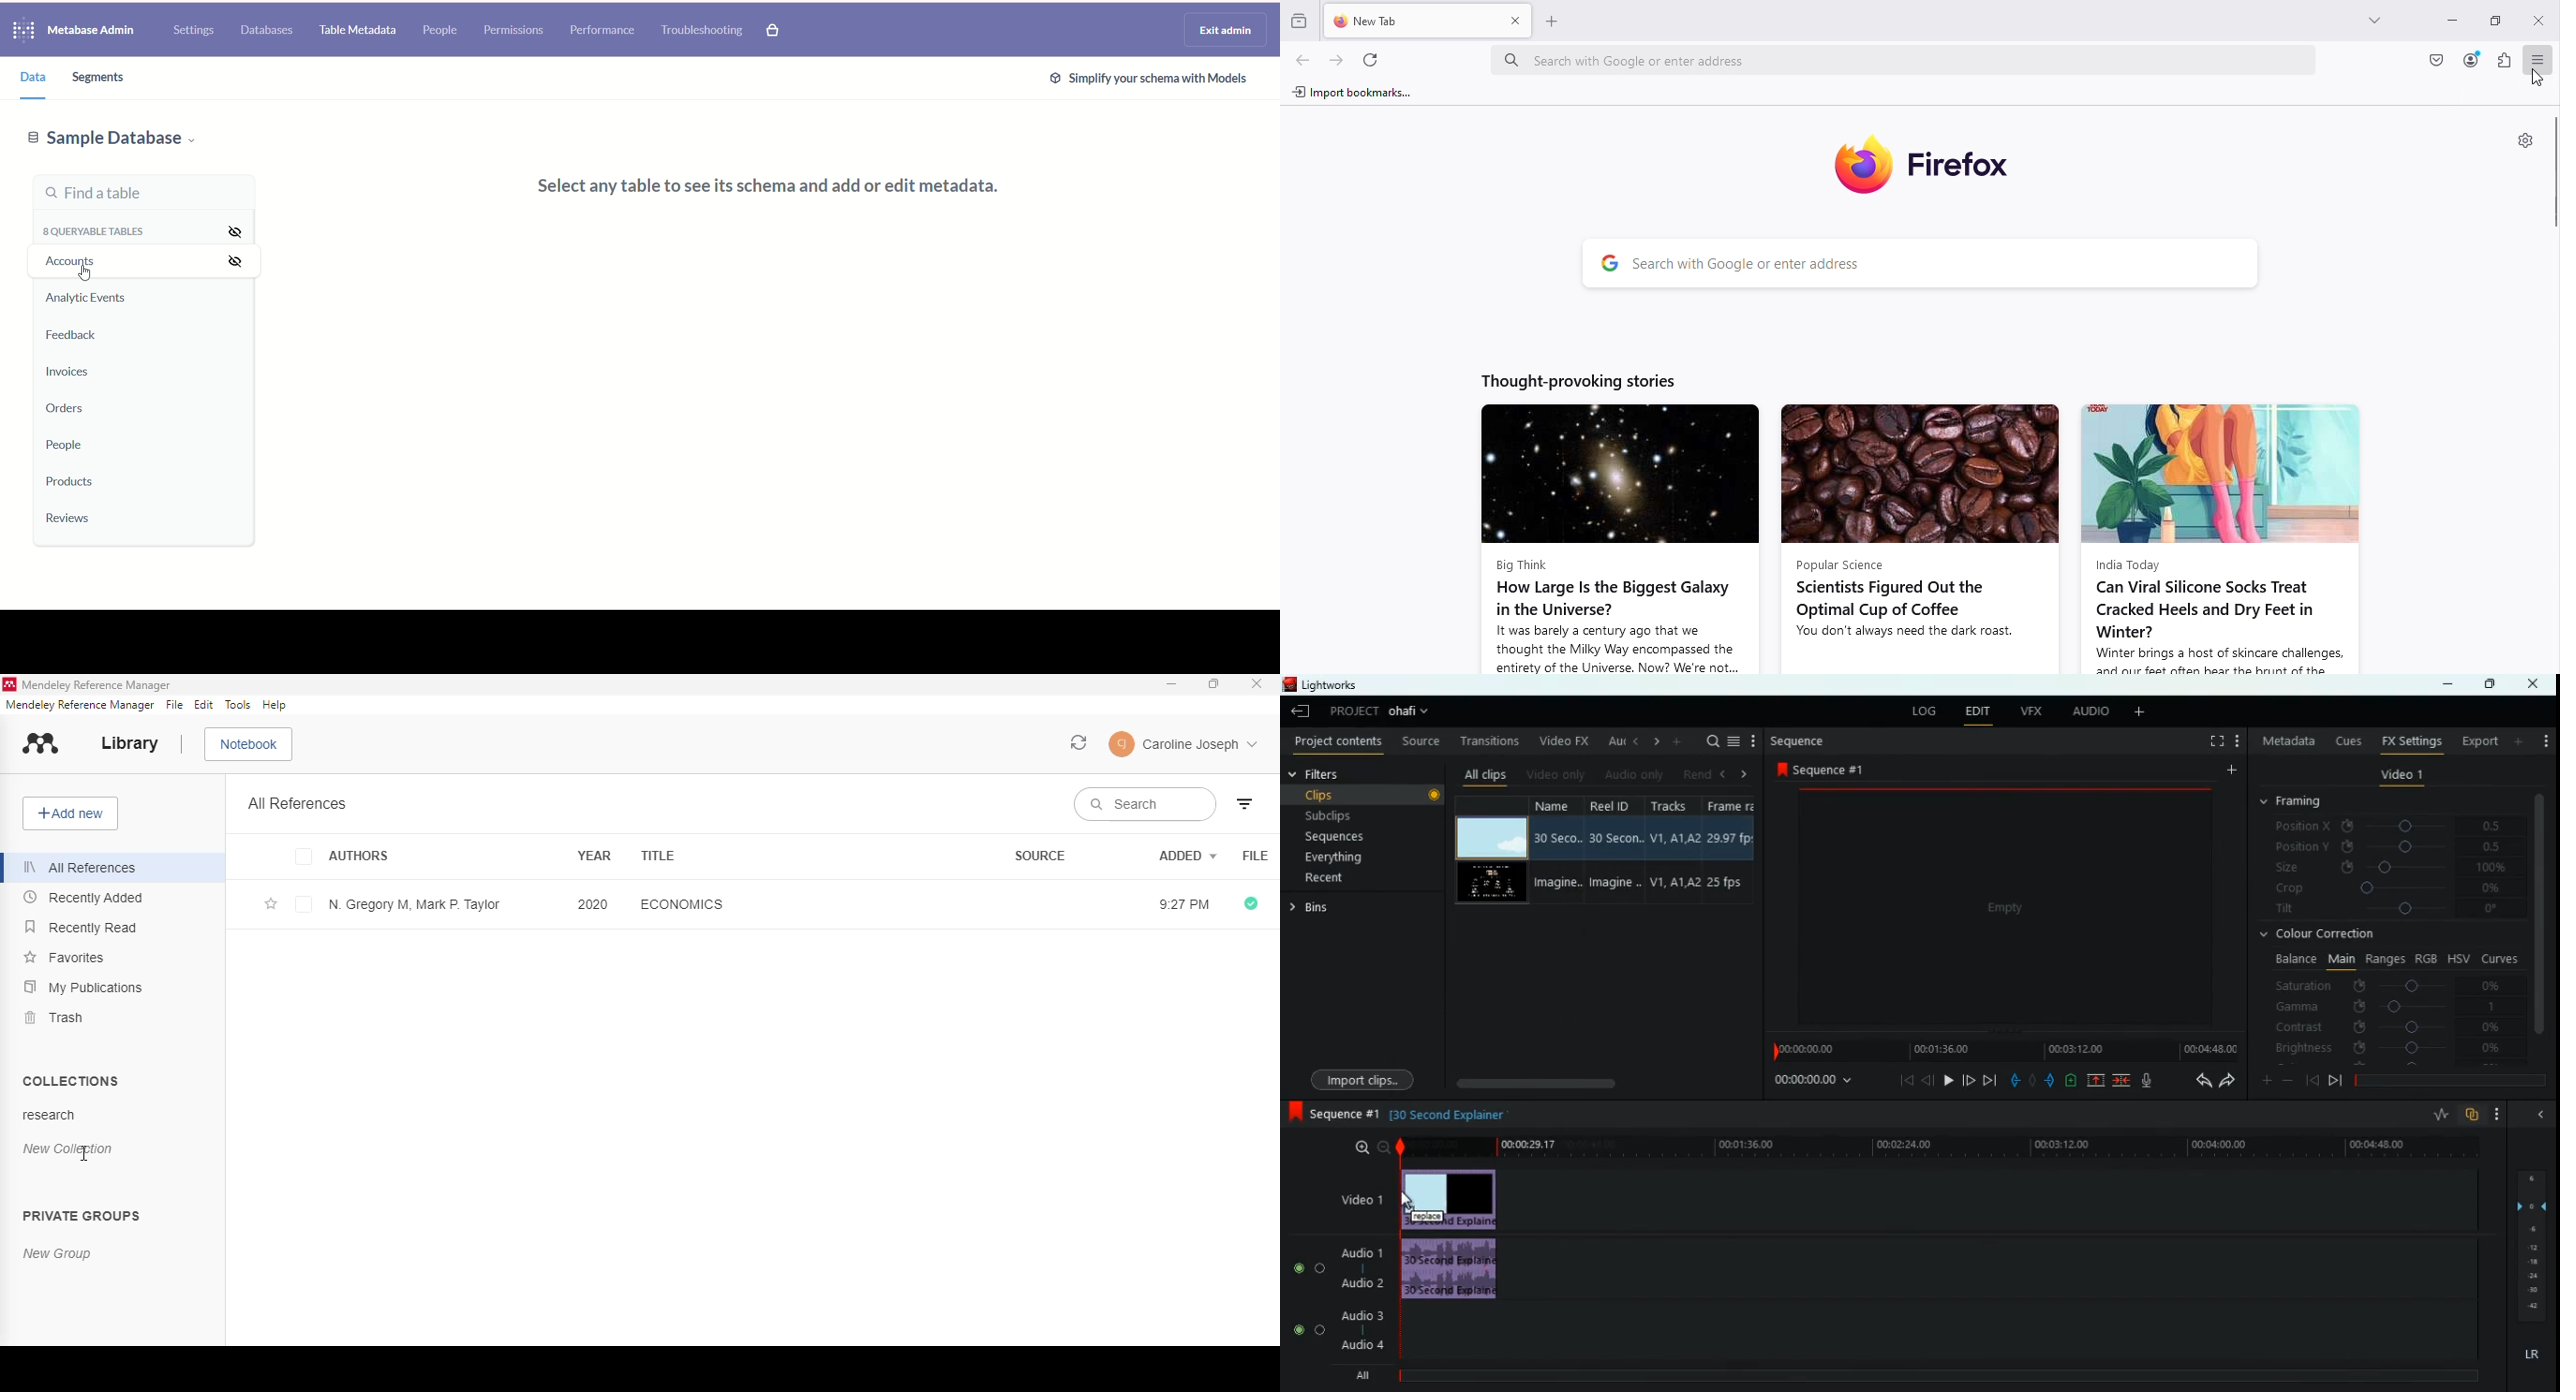 This screenshot has height=1400, width=2576. What do you see at coordinates (1358, 1250) in the screenshot?
I see `audio 1` at bounding box center [1358, 1250].